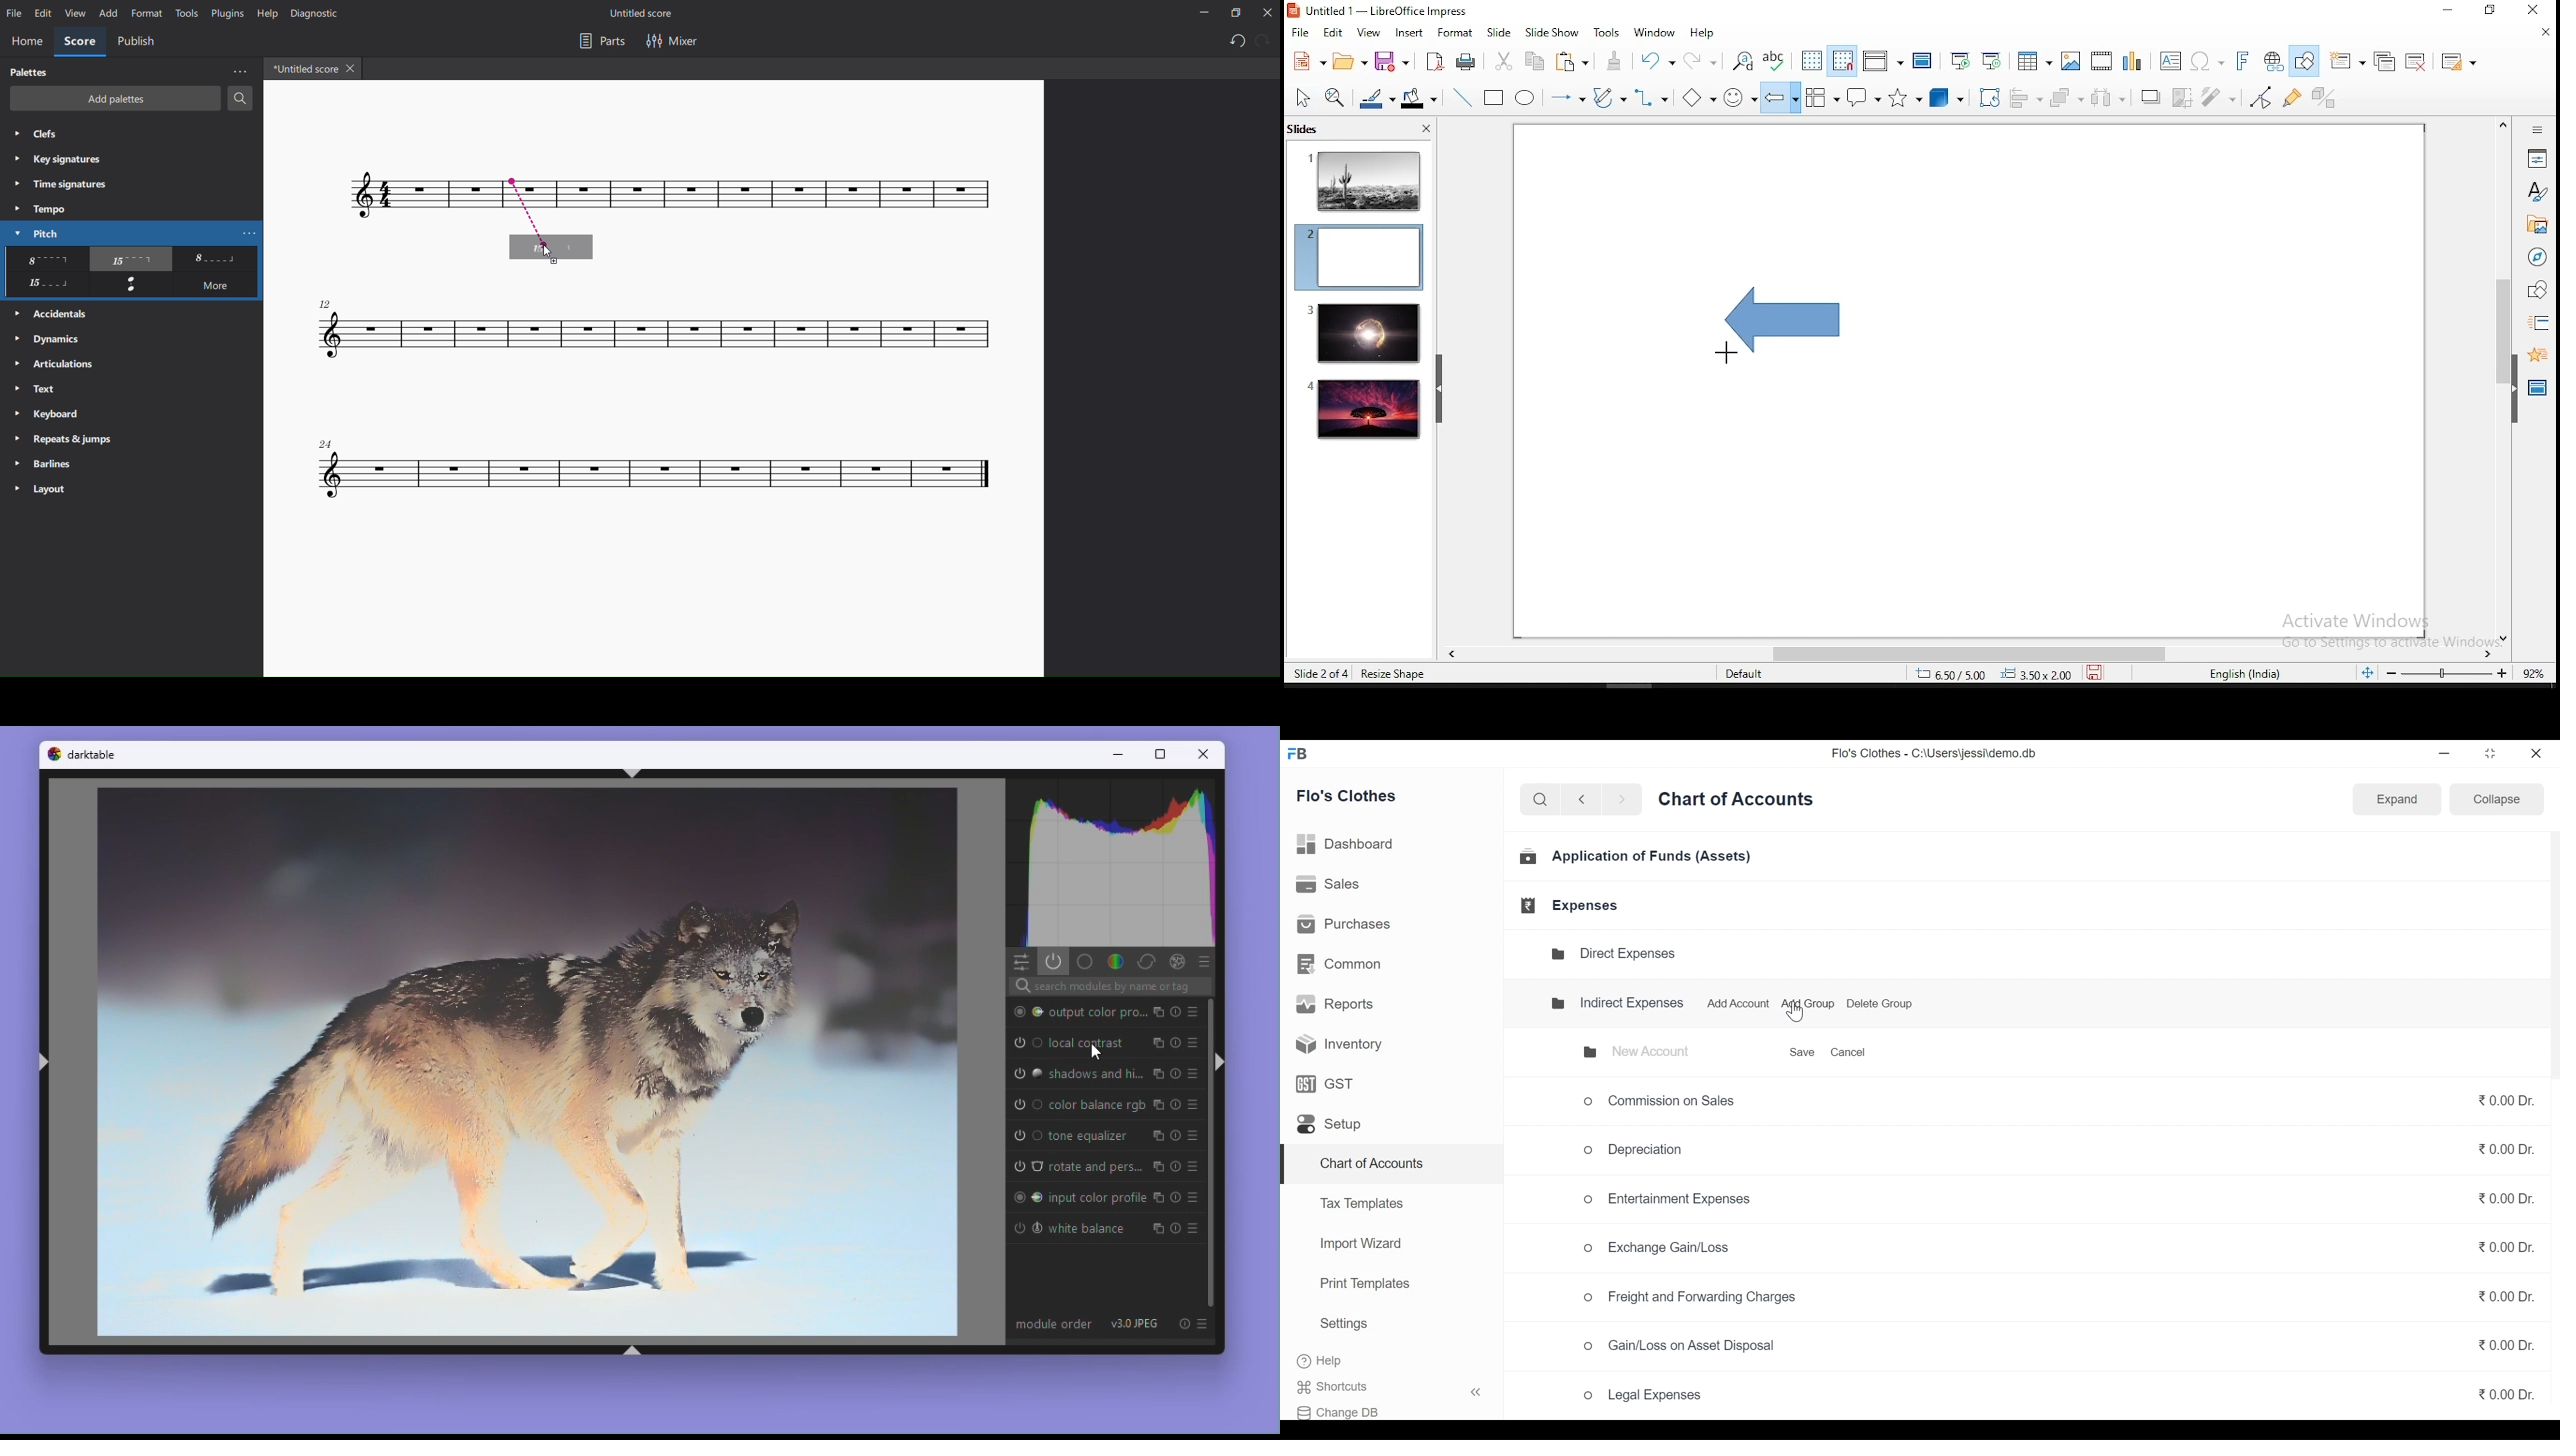 This screenshot has width=2576, height=1456. I want to click on Correct , so click(1146, 961).